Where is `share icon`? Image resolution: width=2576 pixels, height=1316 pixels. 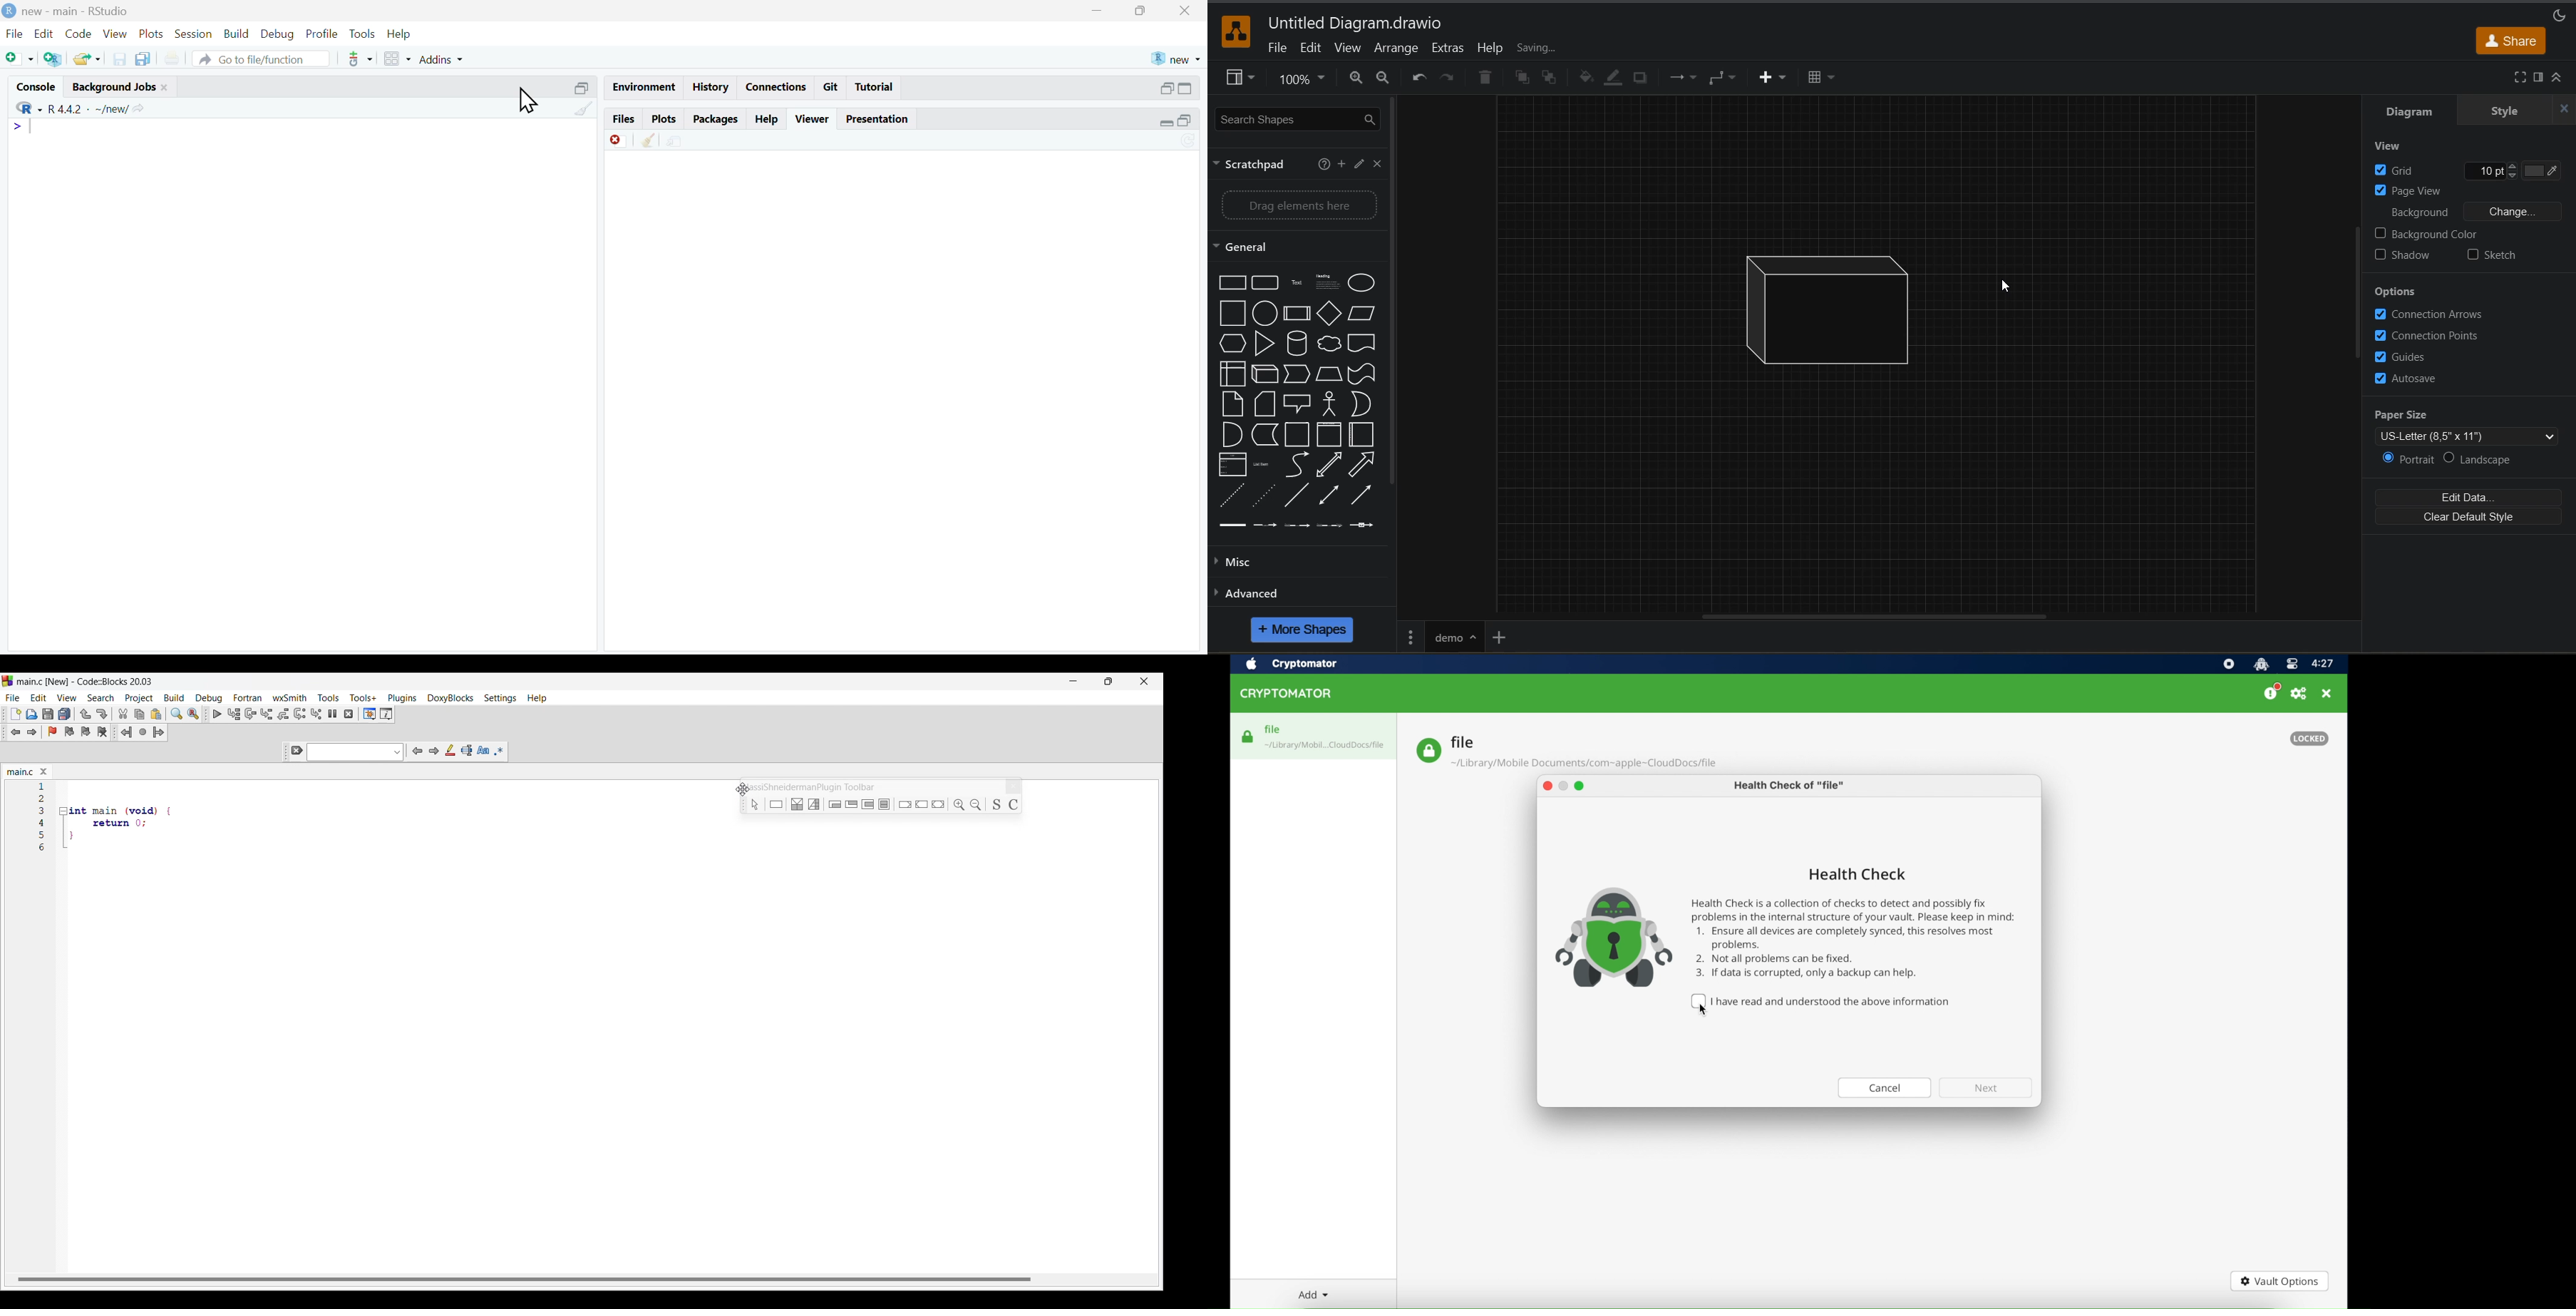
share icon is located at coordinates (139, 108).